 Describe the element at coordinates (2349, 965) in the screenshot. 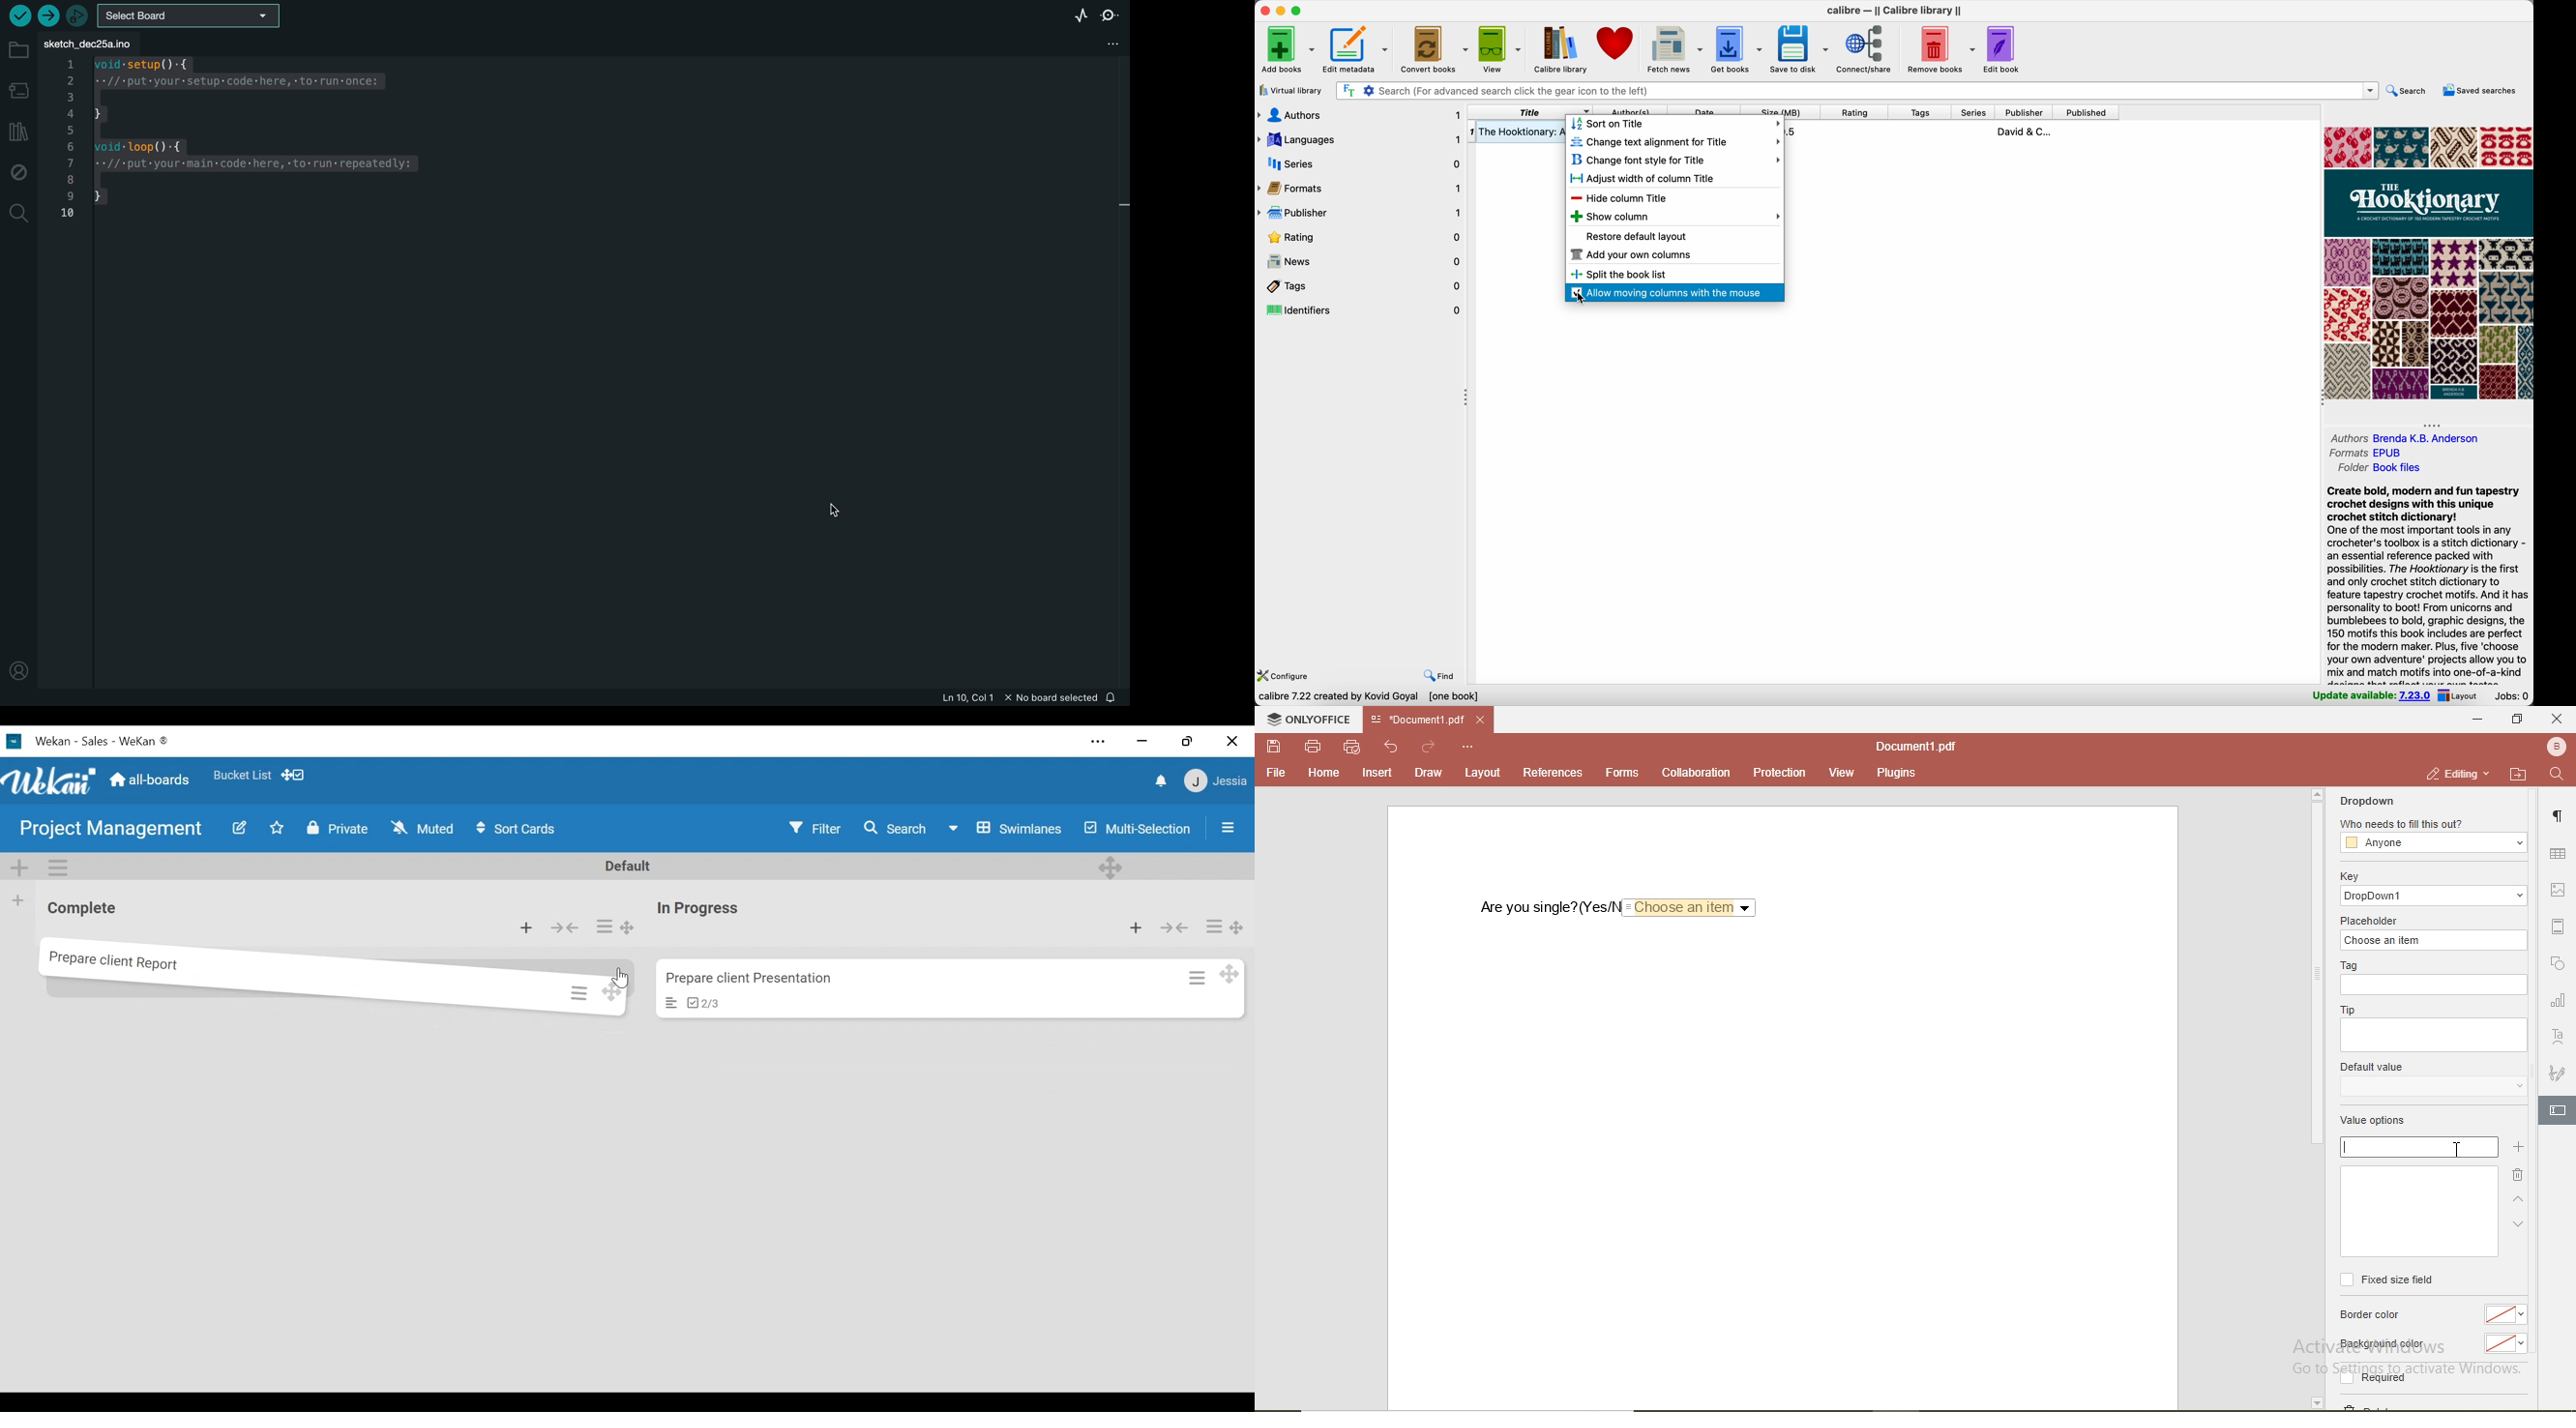

I see `tag` at that location.